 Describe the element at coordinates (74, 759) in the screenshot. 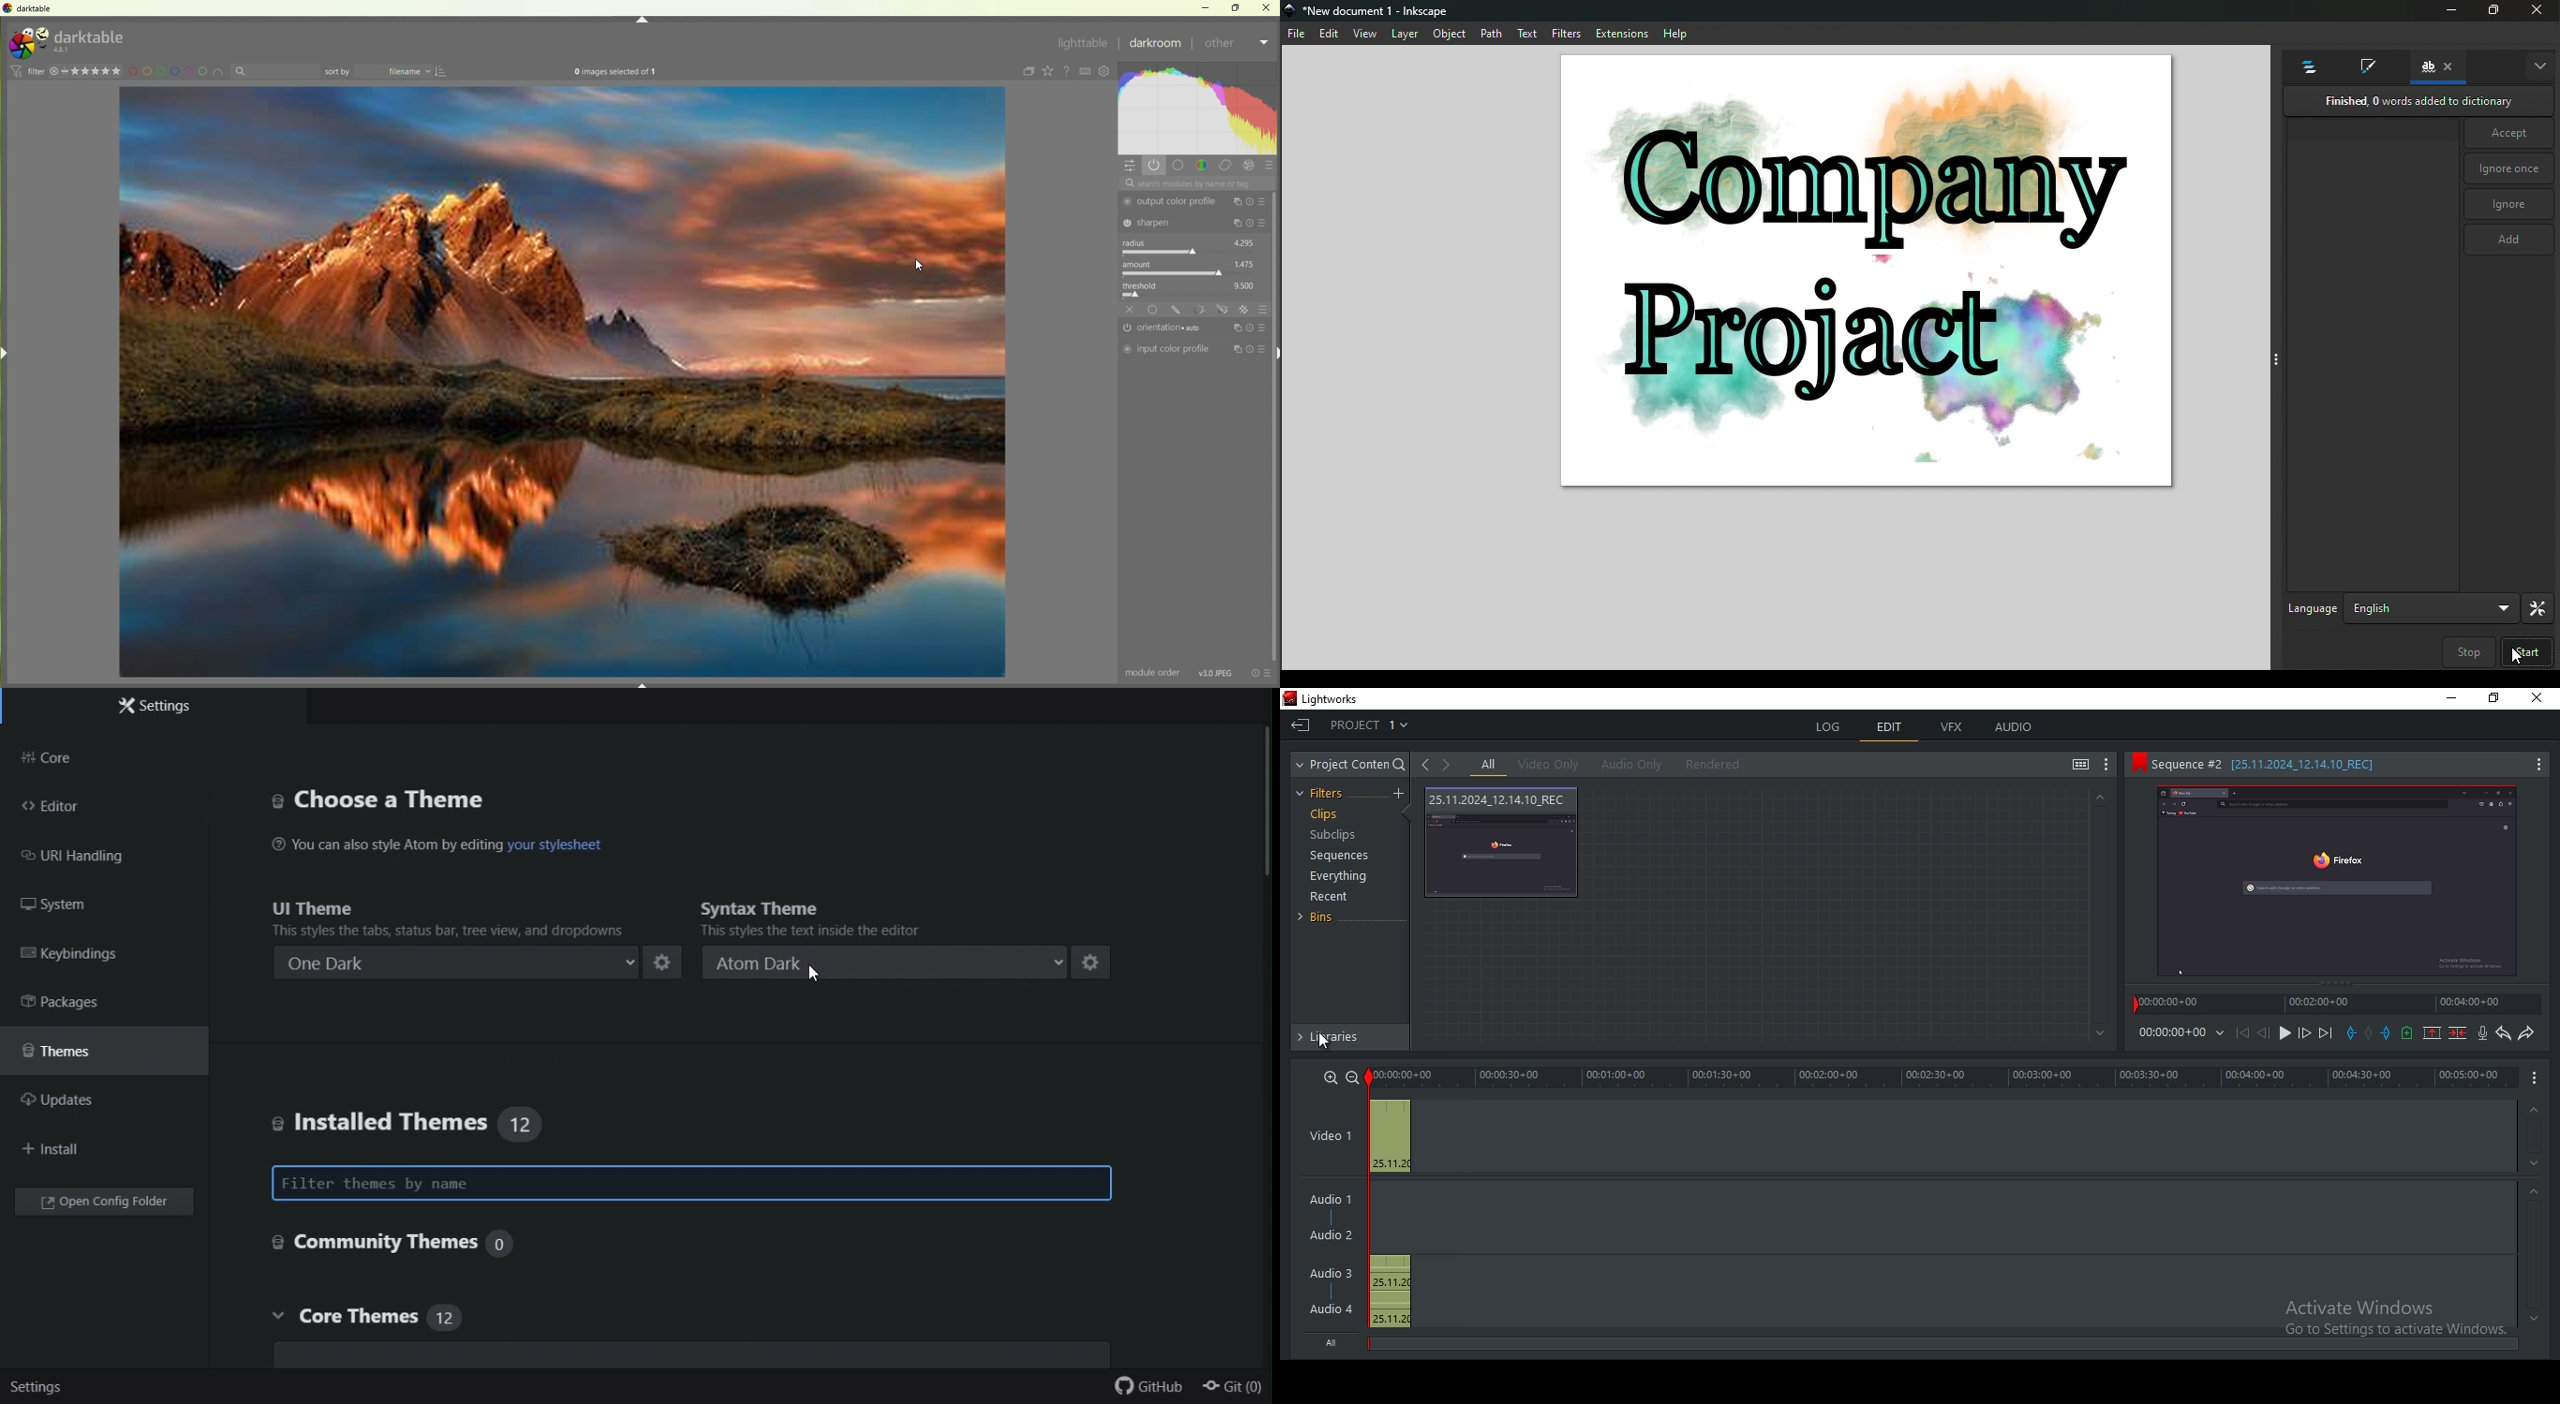

I see `Core` at that location.